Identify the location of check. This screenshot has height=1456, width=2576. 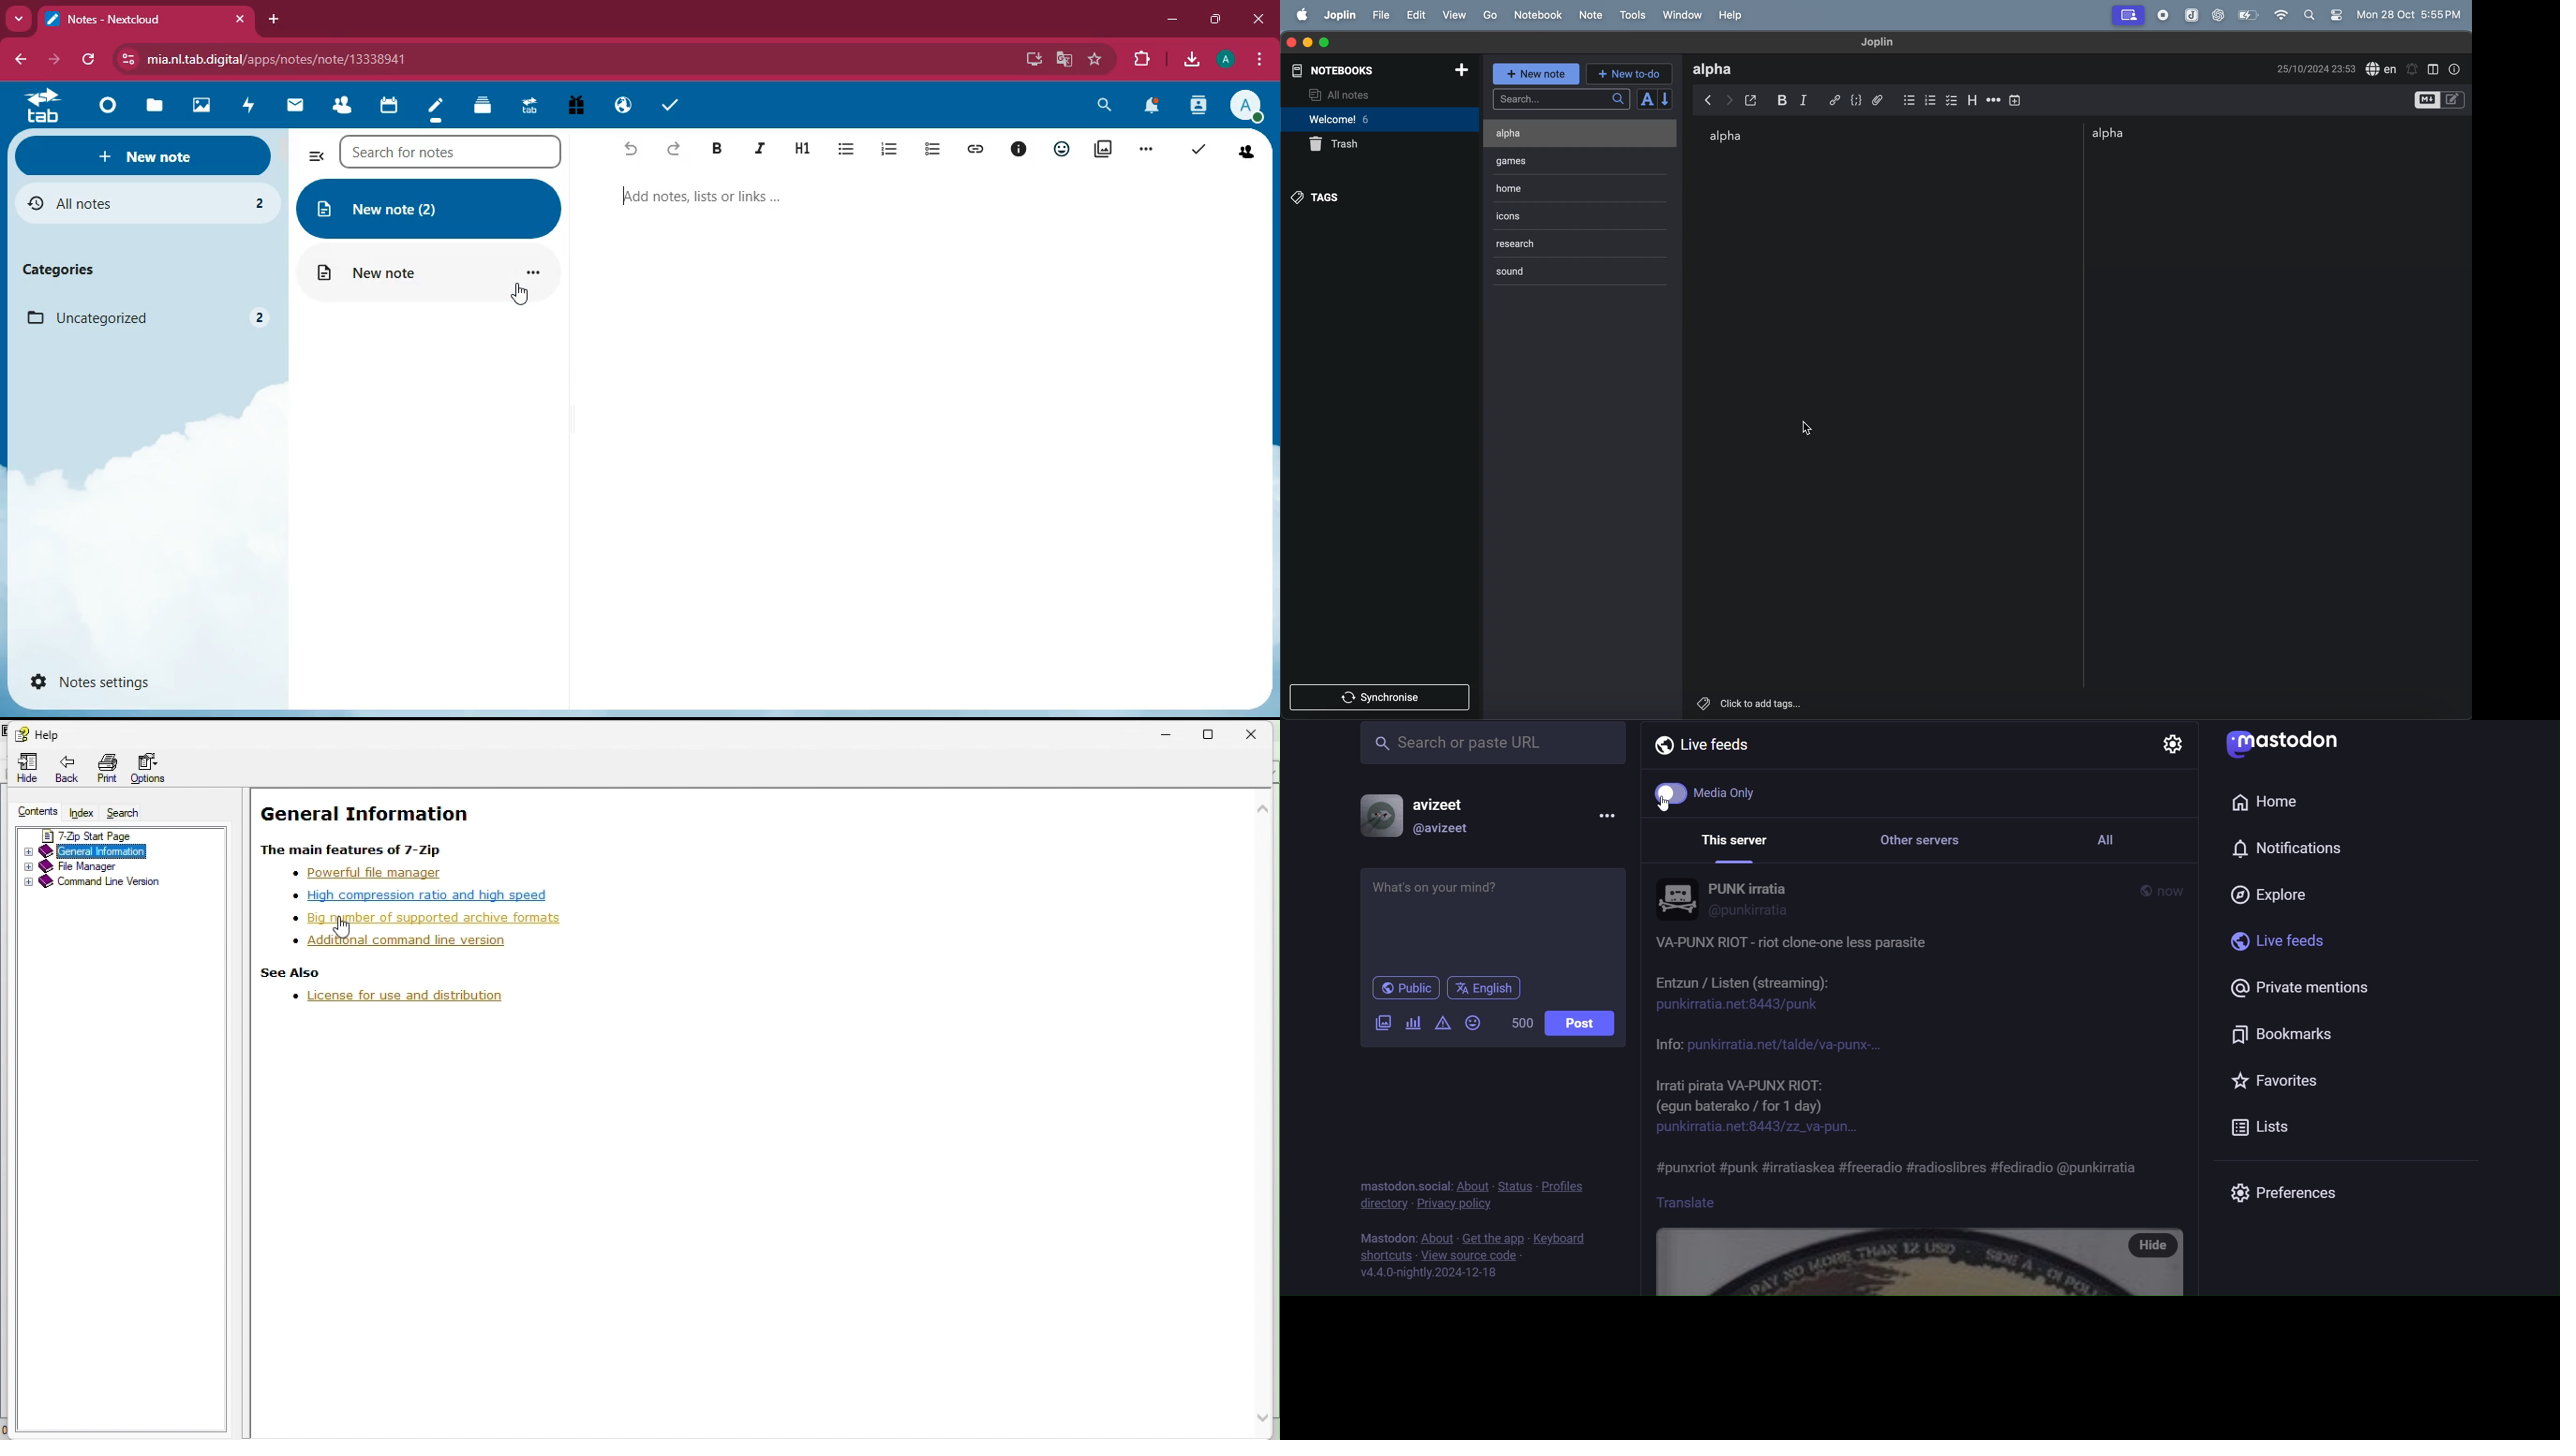
(668, 104).